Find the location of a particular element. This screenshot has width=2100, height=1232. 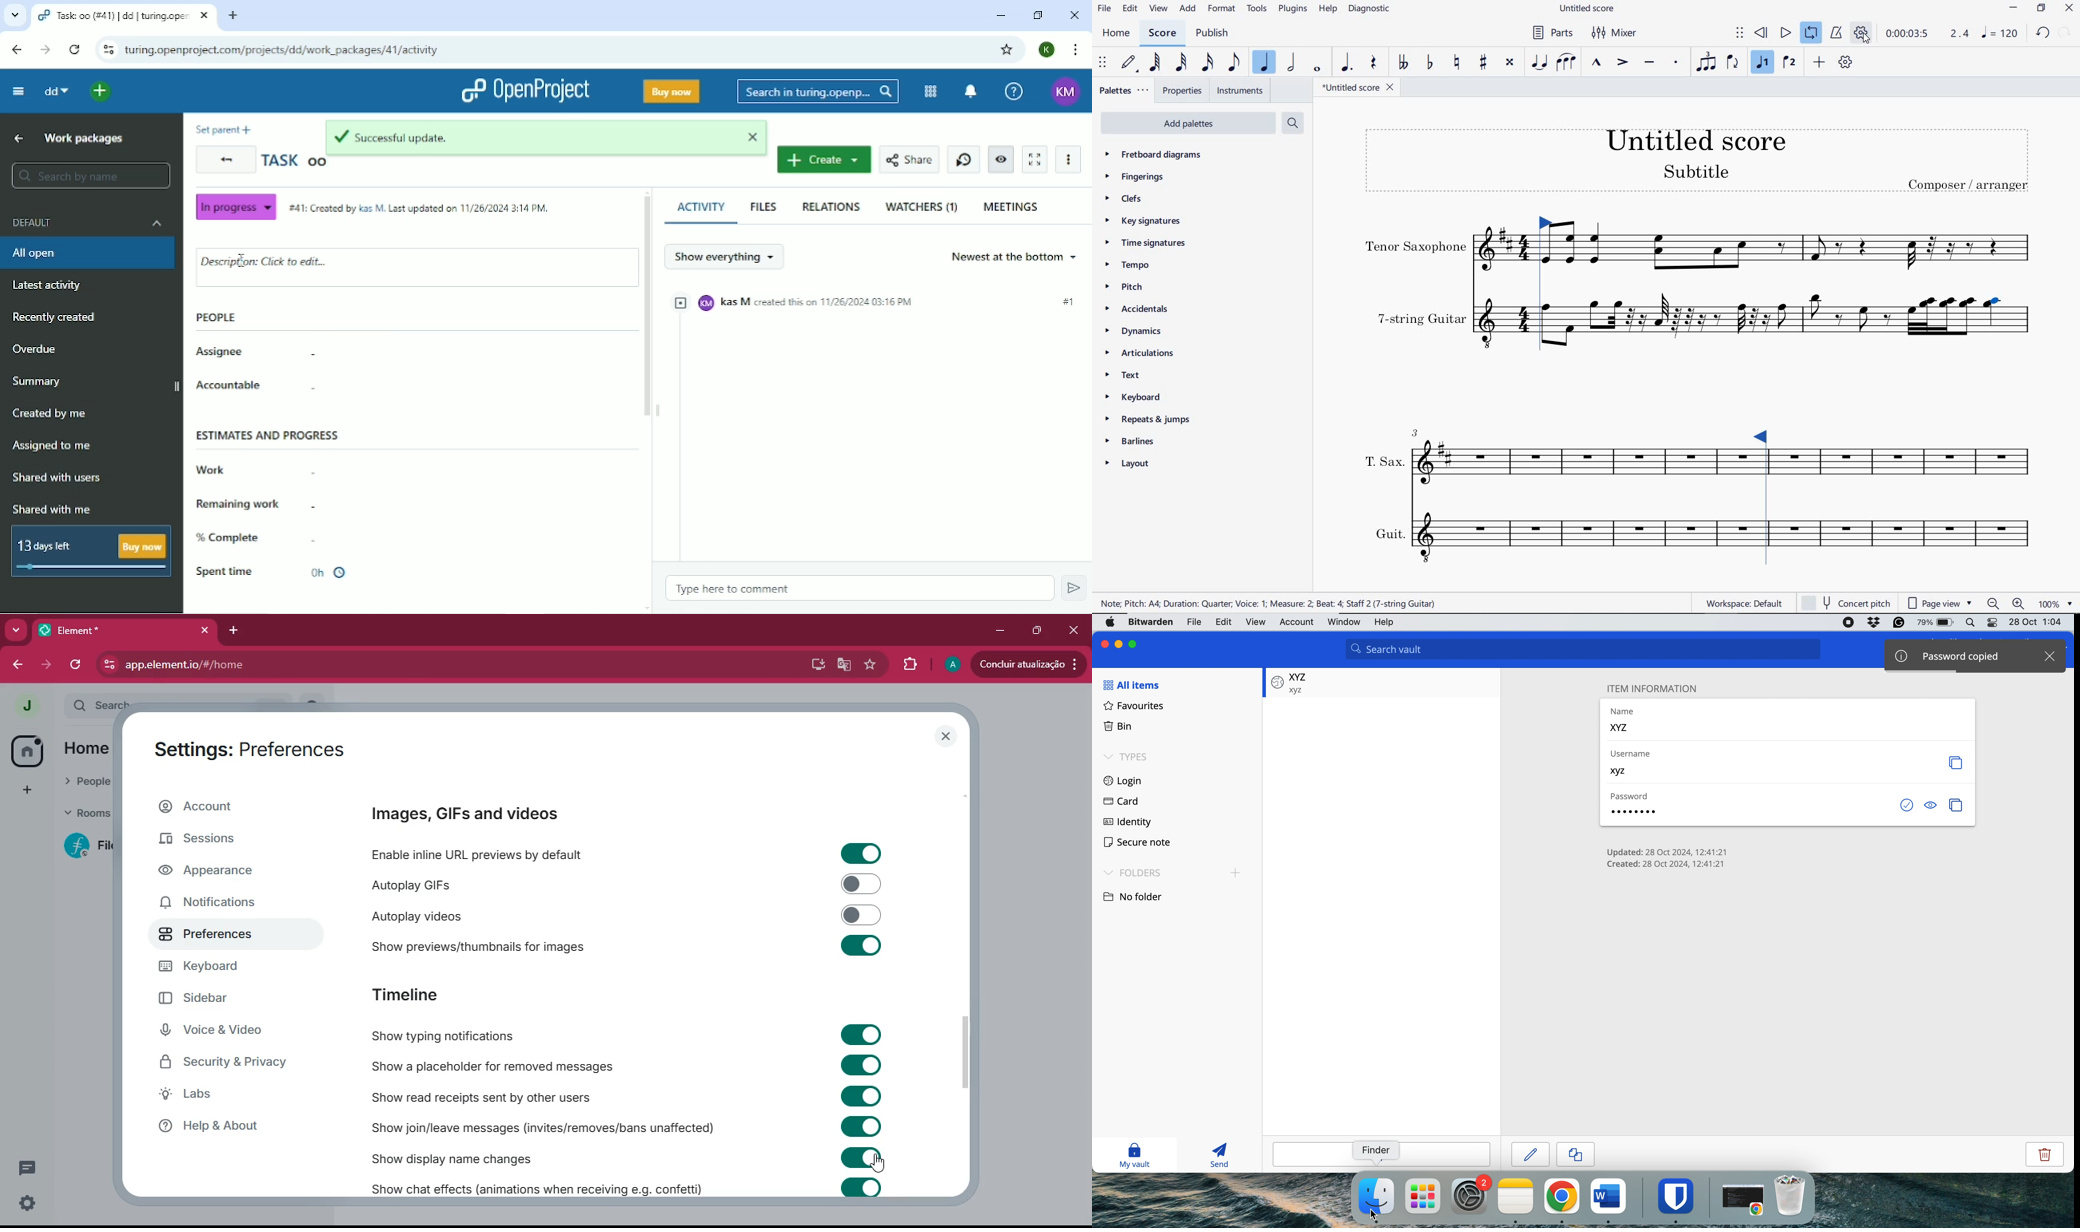

notes is located at coordinates (1517, 1196).